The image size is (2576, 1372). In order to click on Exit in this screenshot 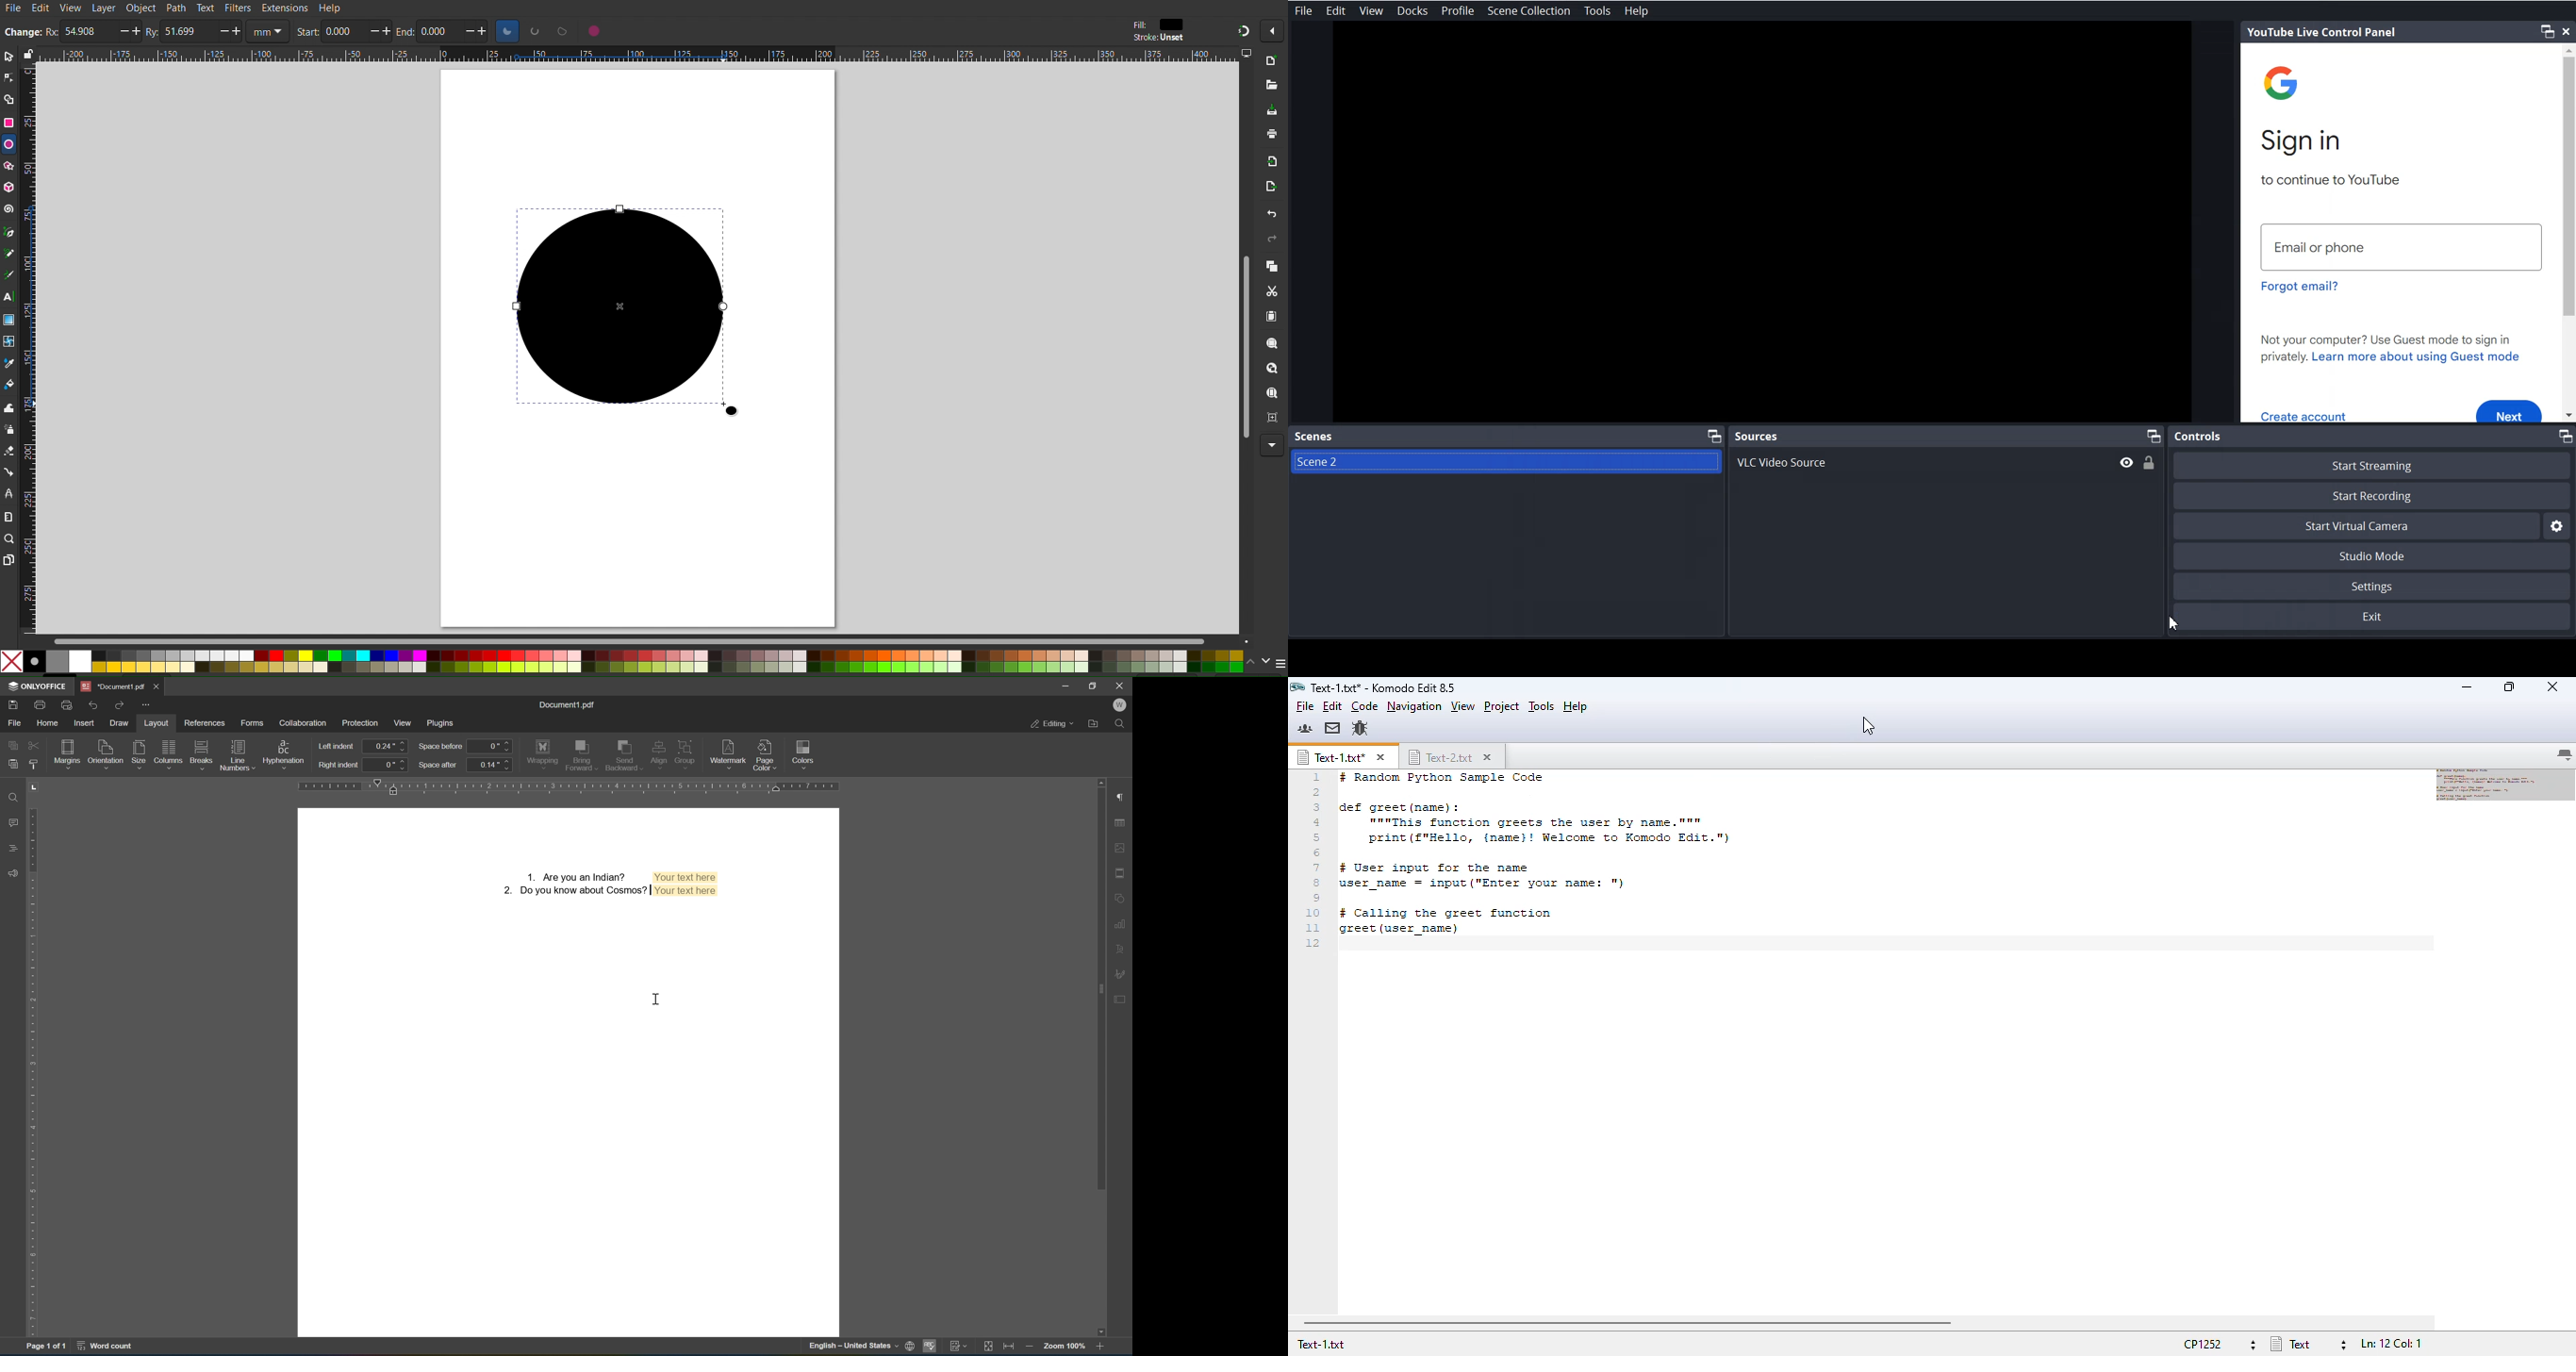, I will do `click(2374, 618)`.